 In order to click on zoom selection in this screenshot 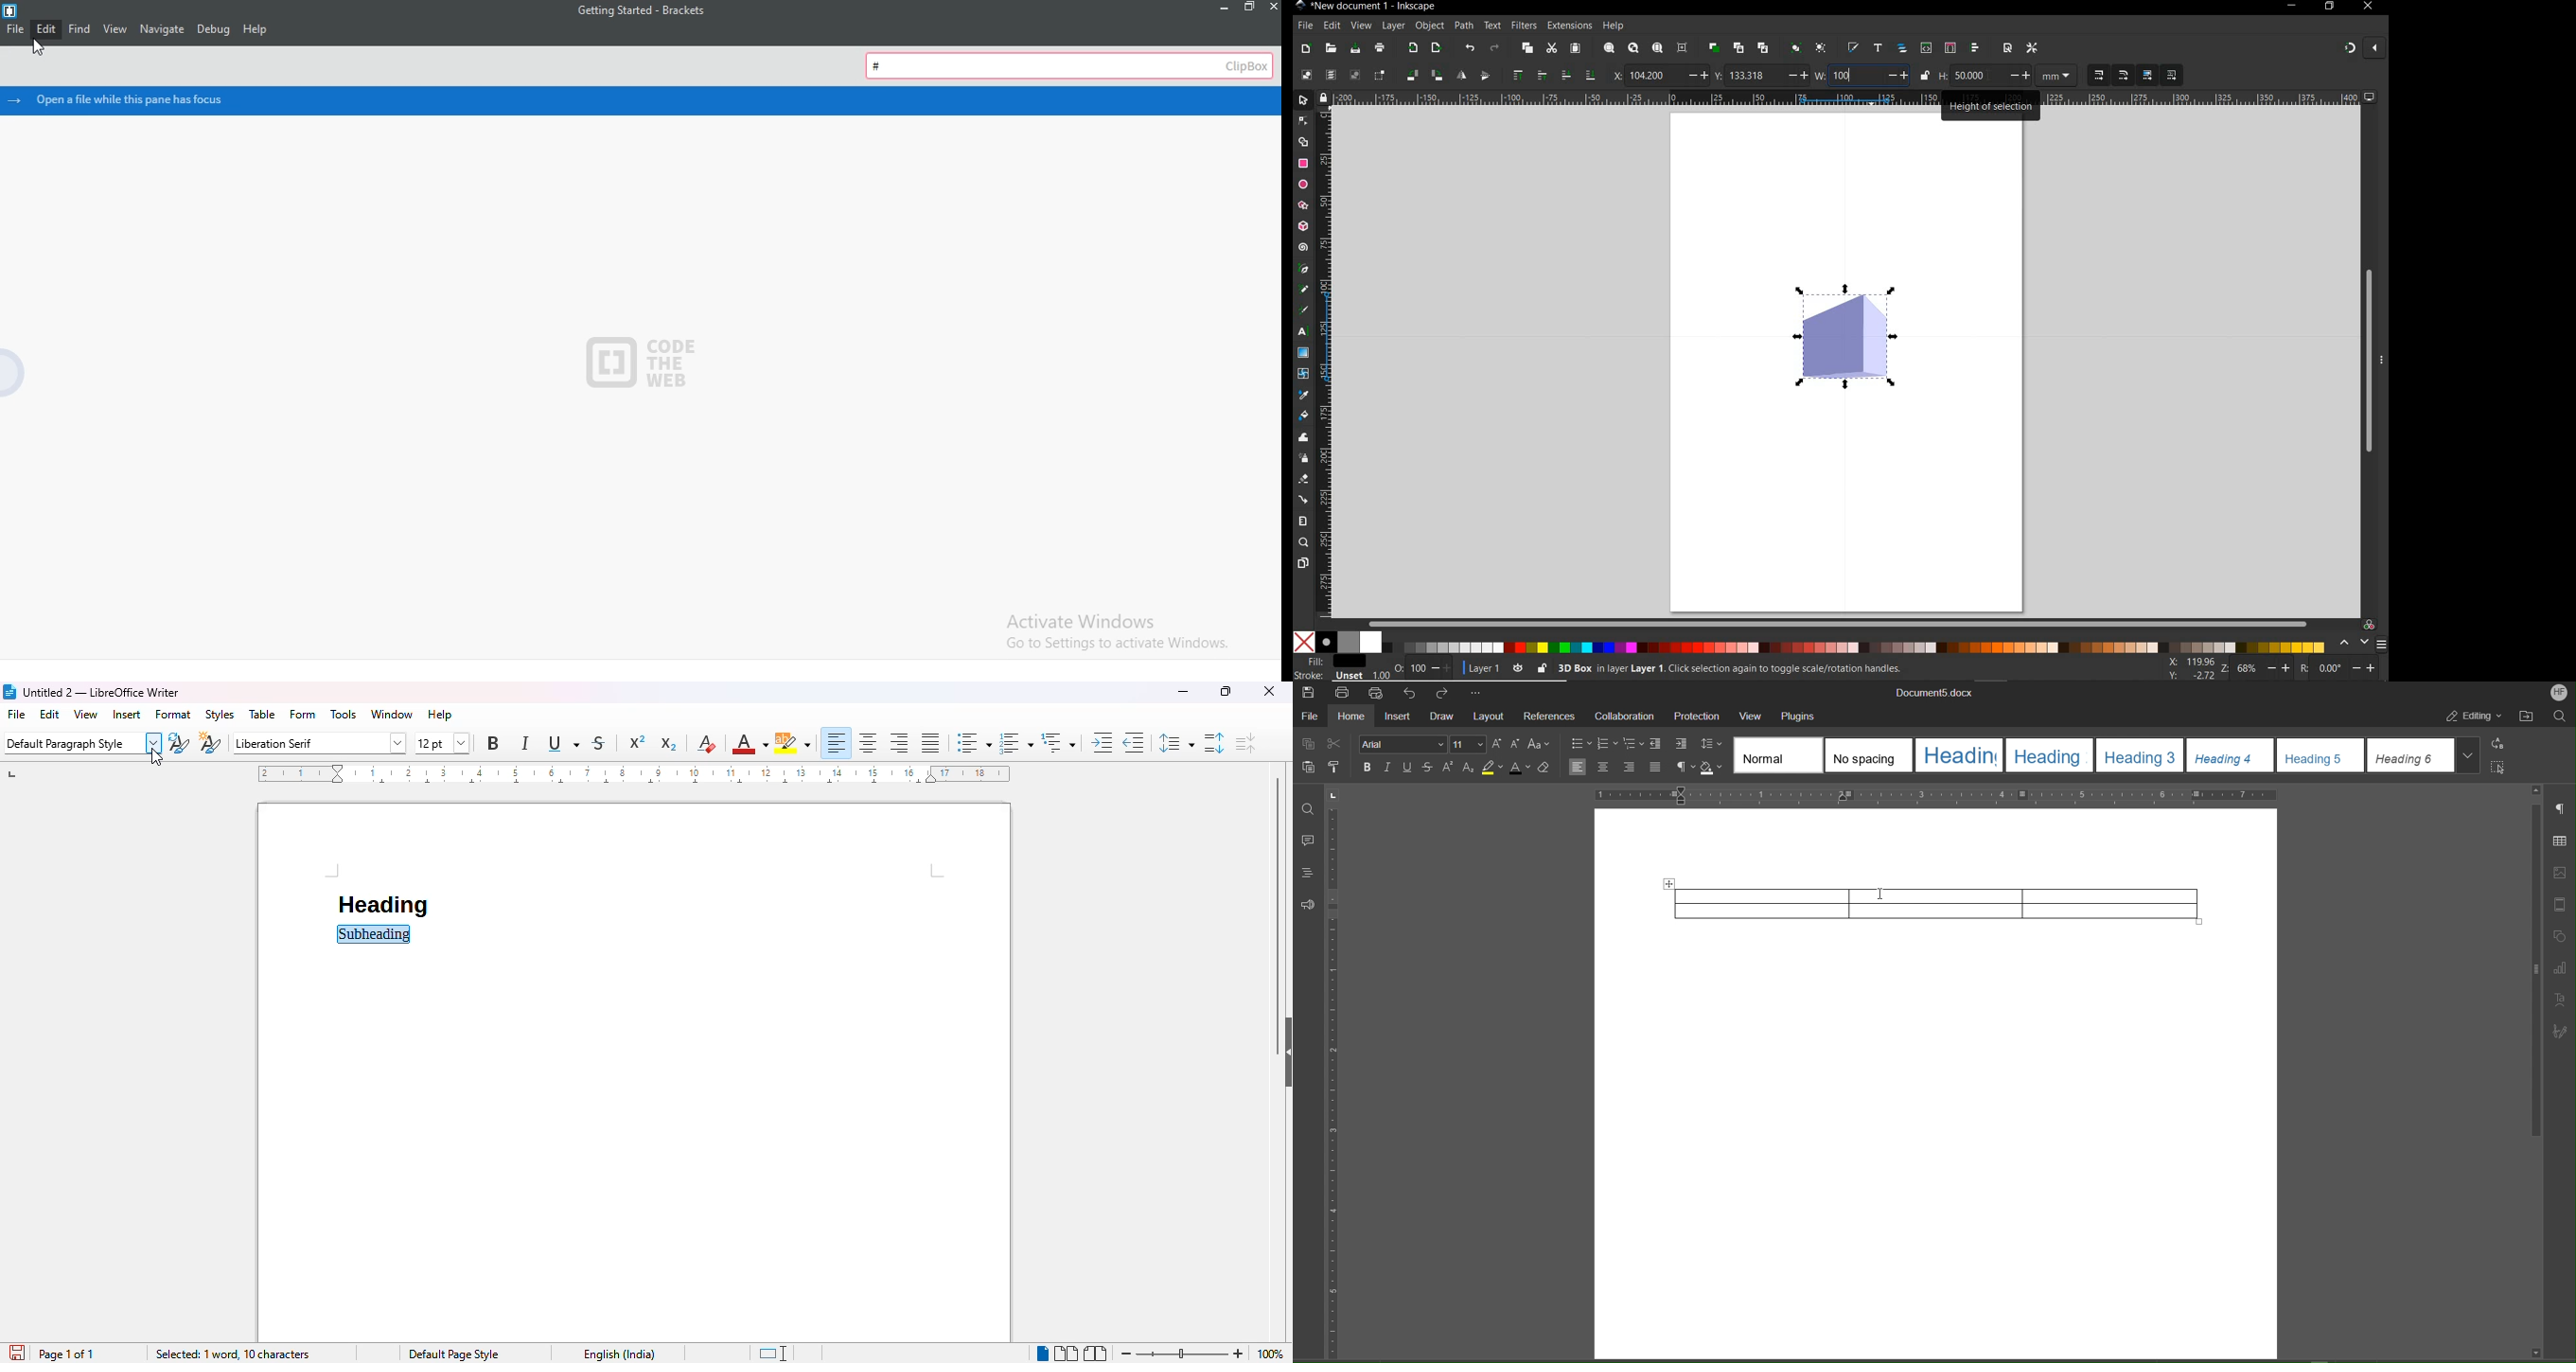, I will do `click(1609, 48)`.